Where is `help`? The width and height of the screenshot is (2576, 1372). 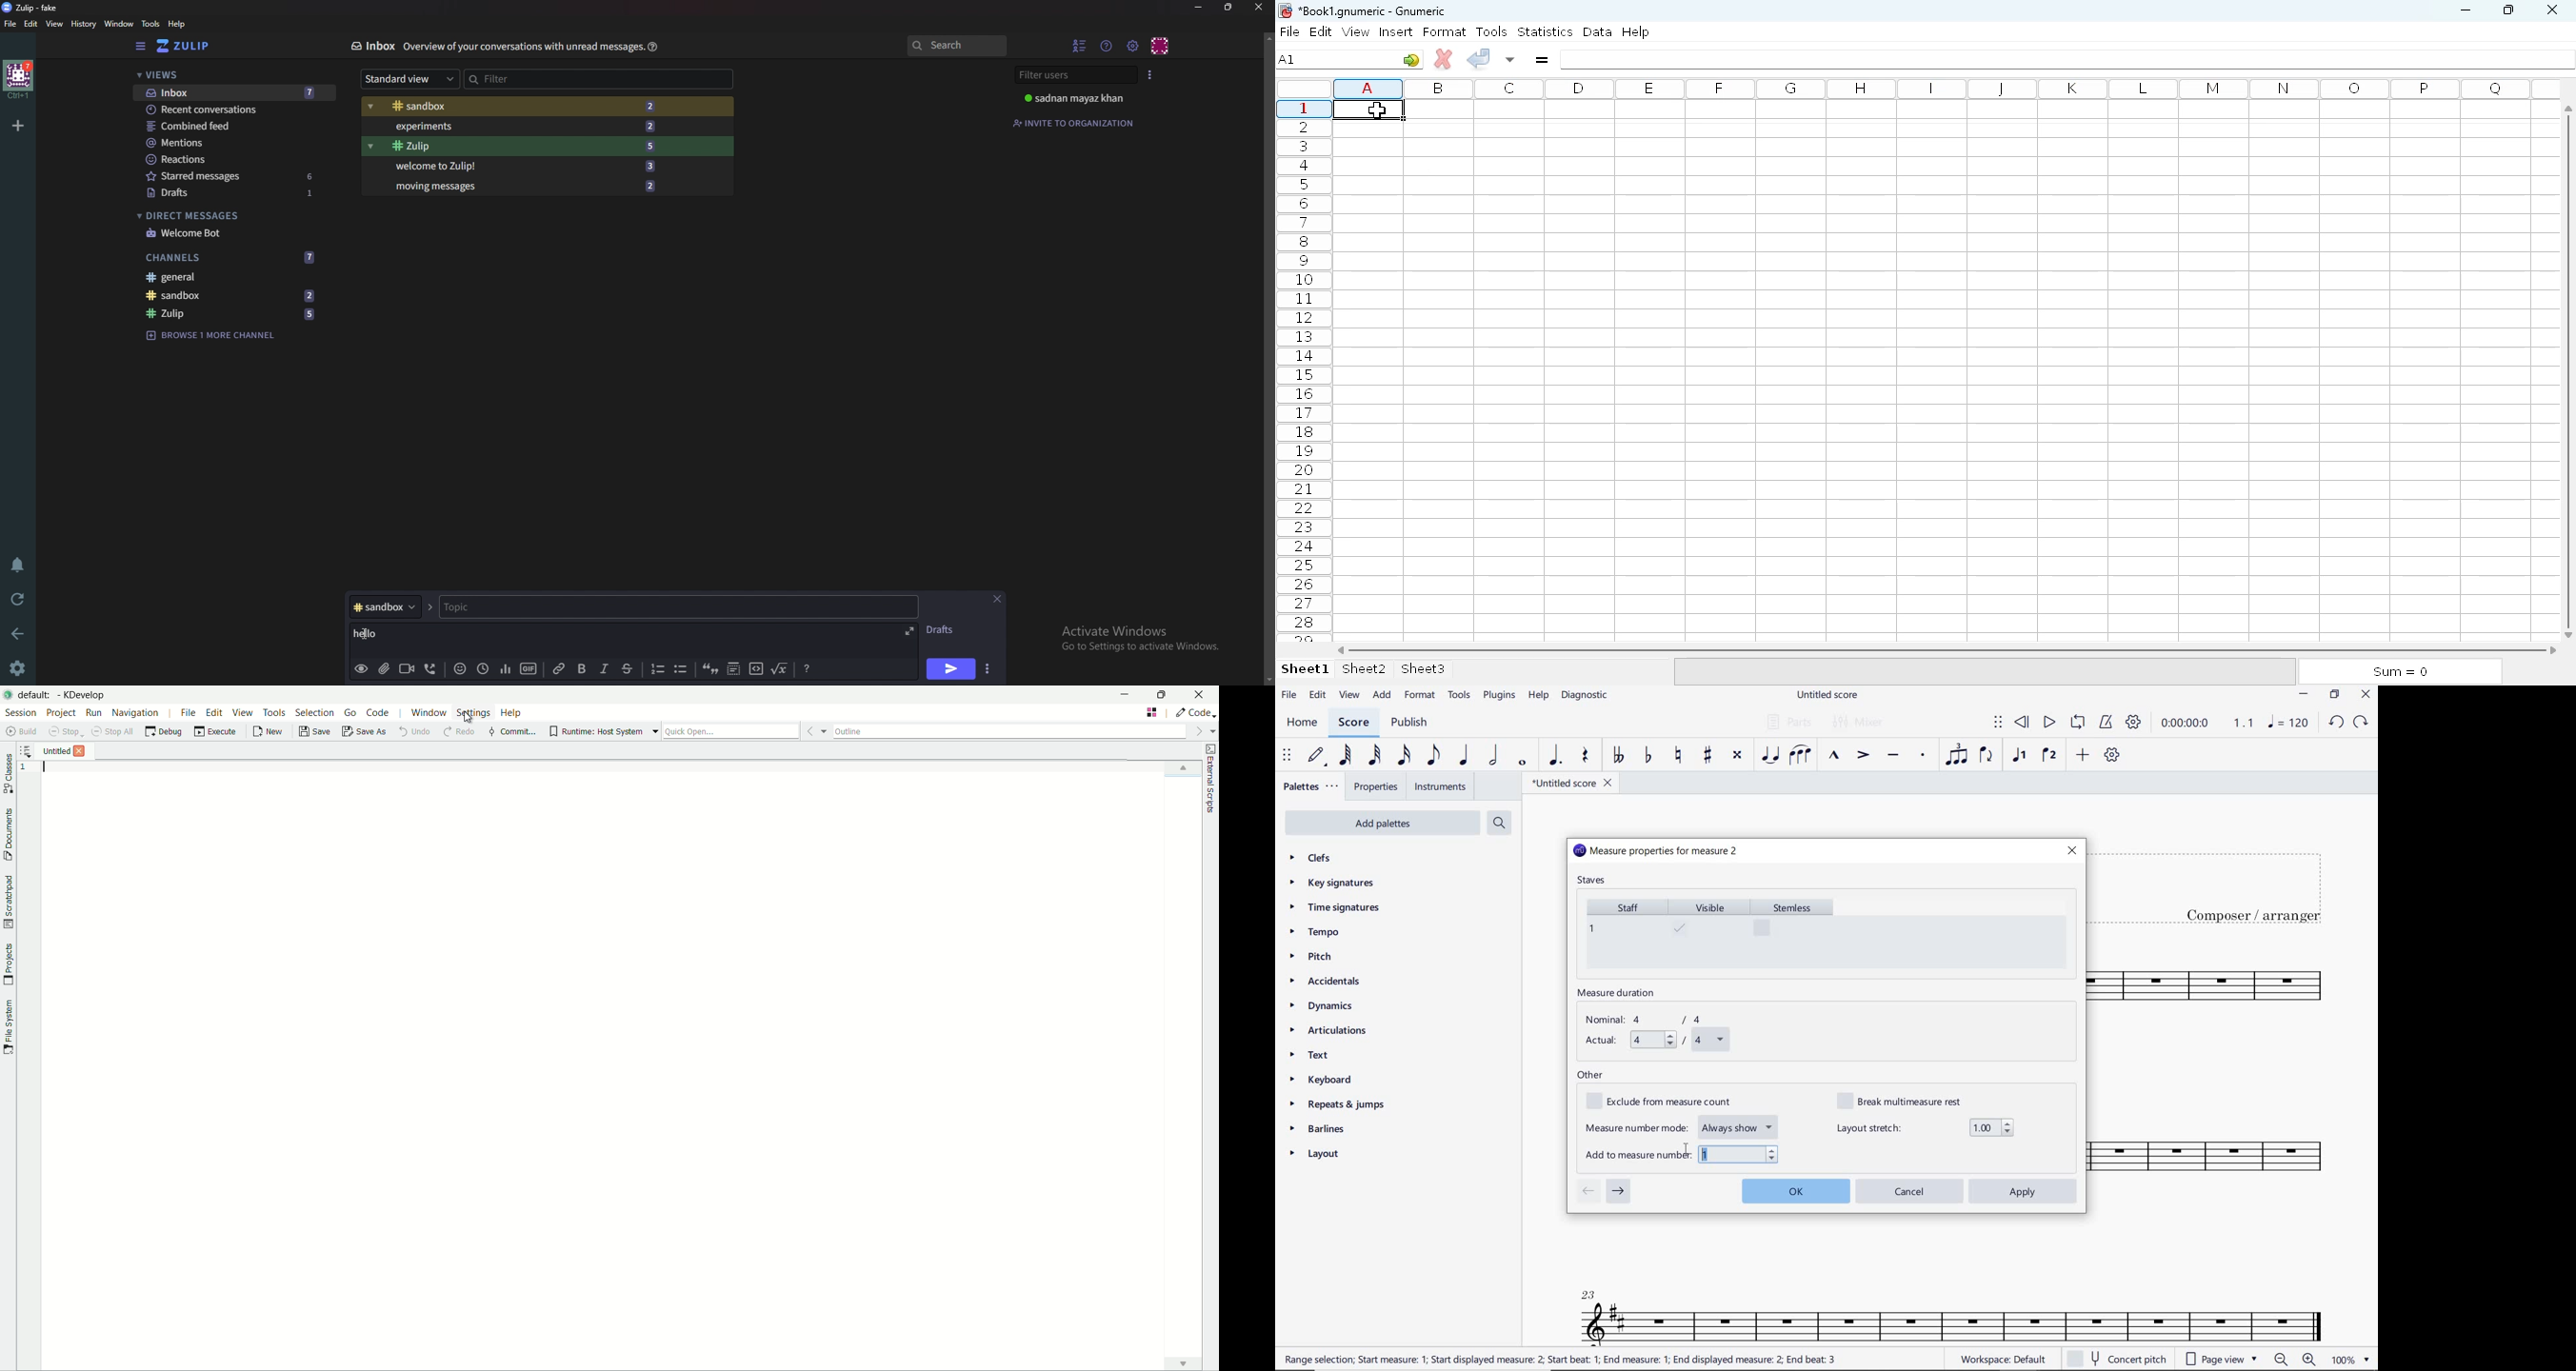 help is located at coordinates (1635, 32).